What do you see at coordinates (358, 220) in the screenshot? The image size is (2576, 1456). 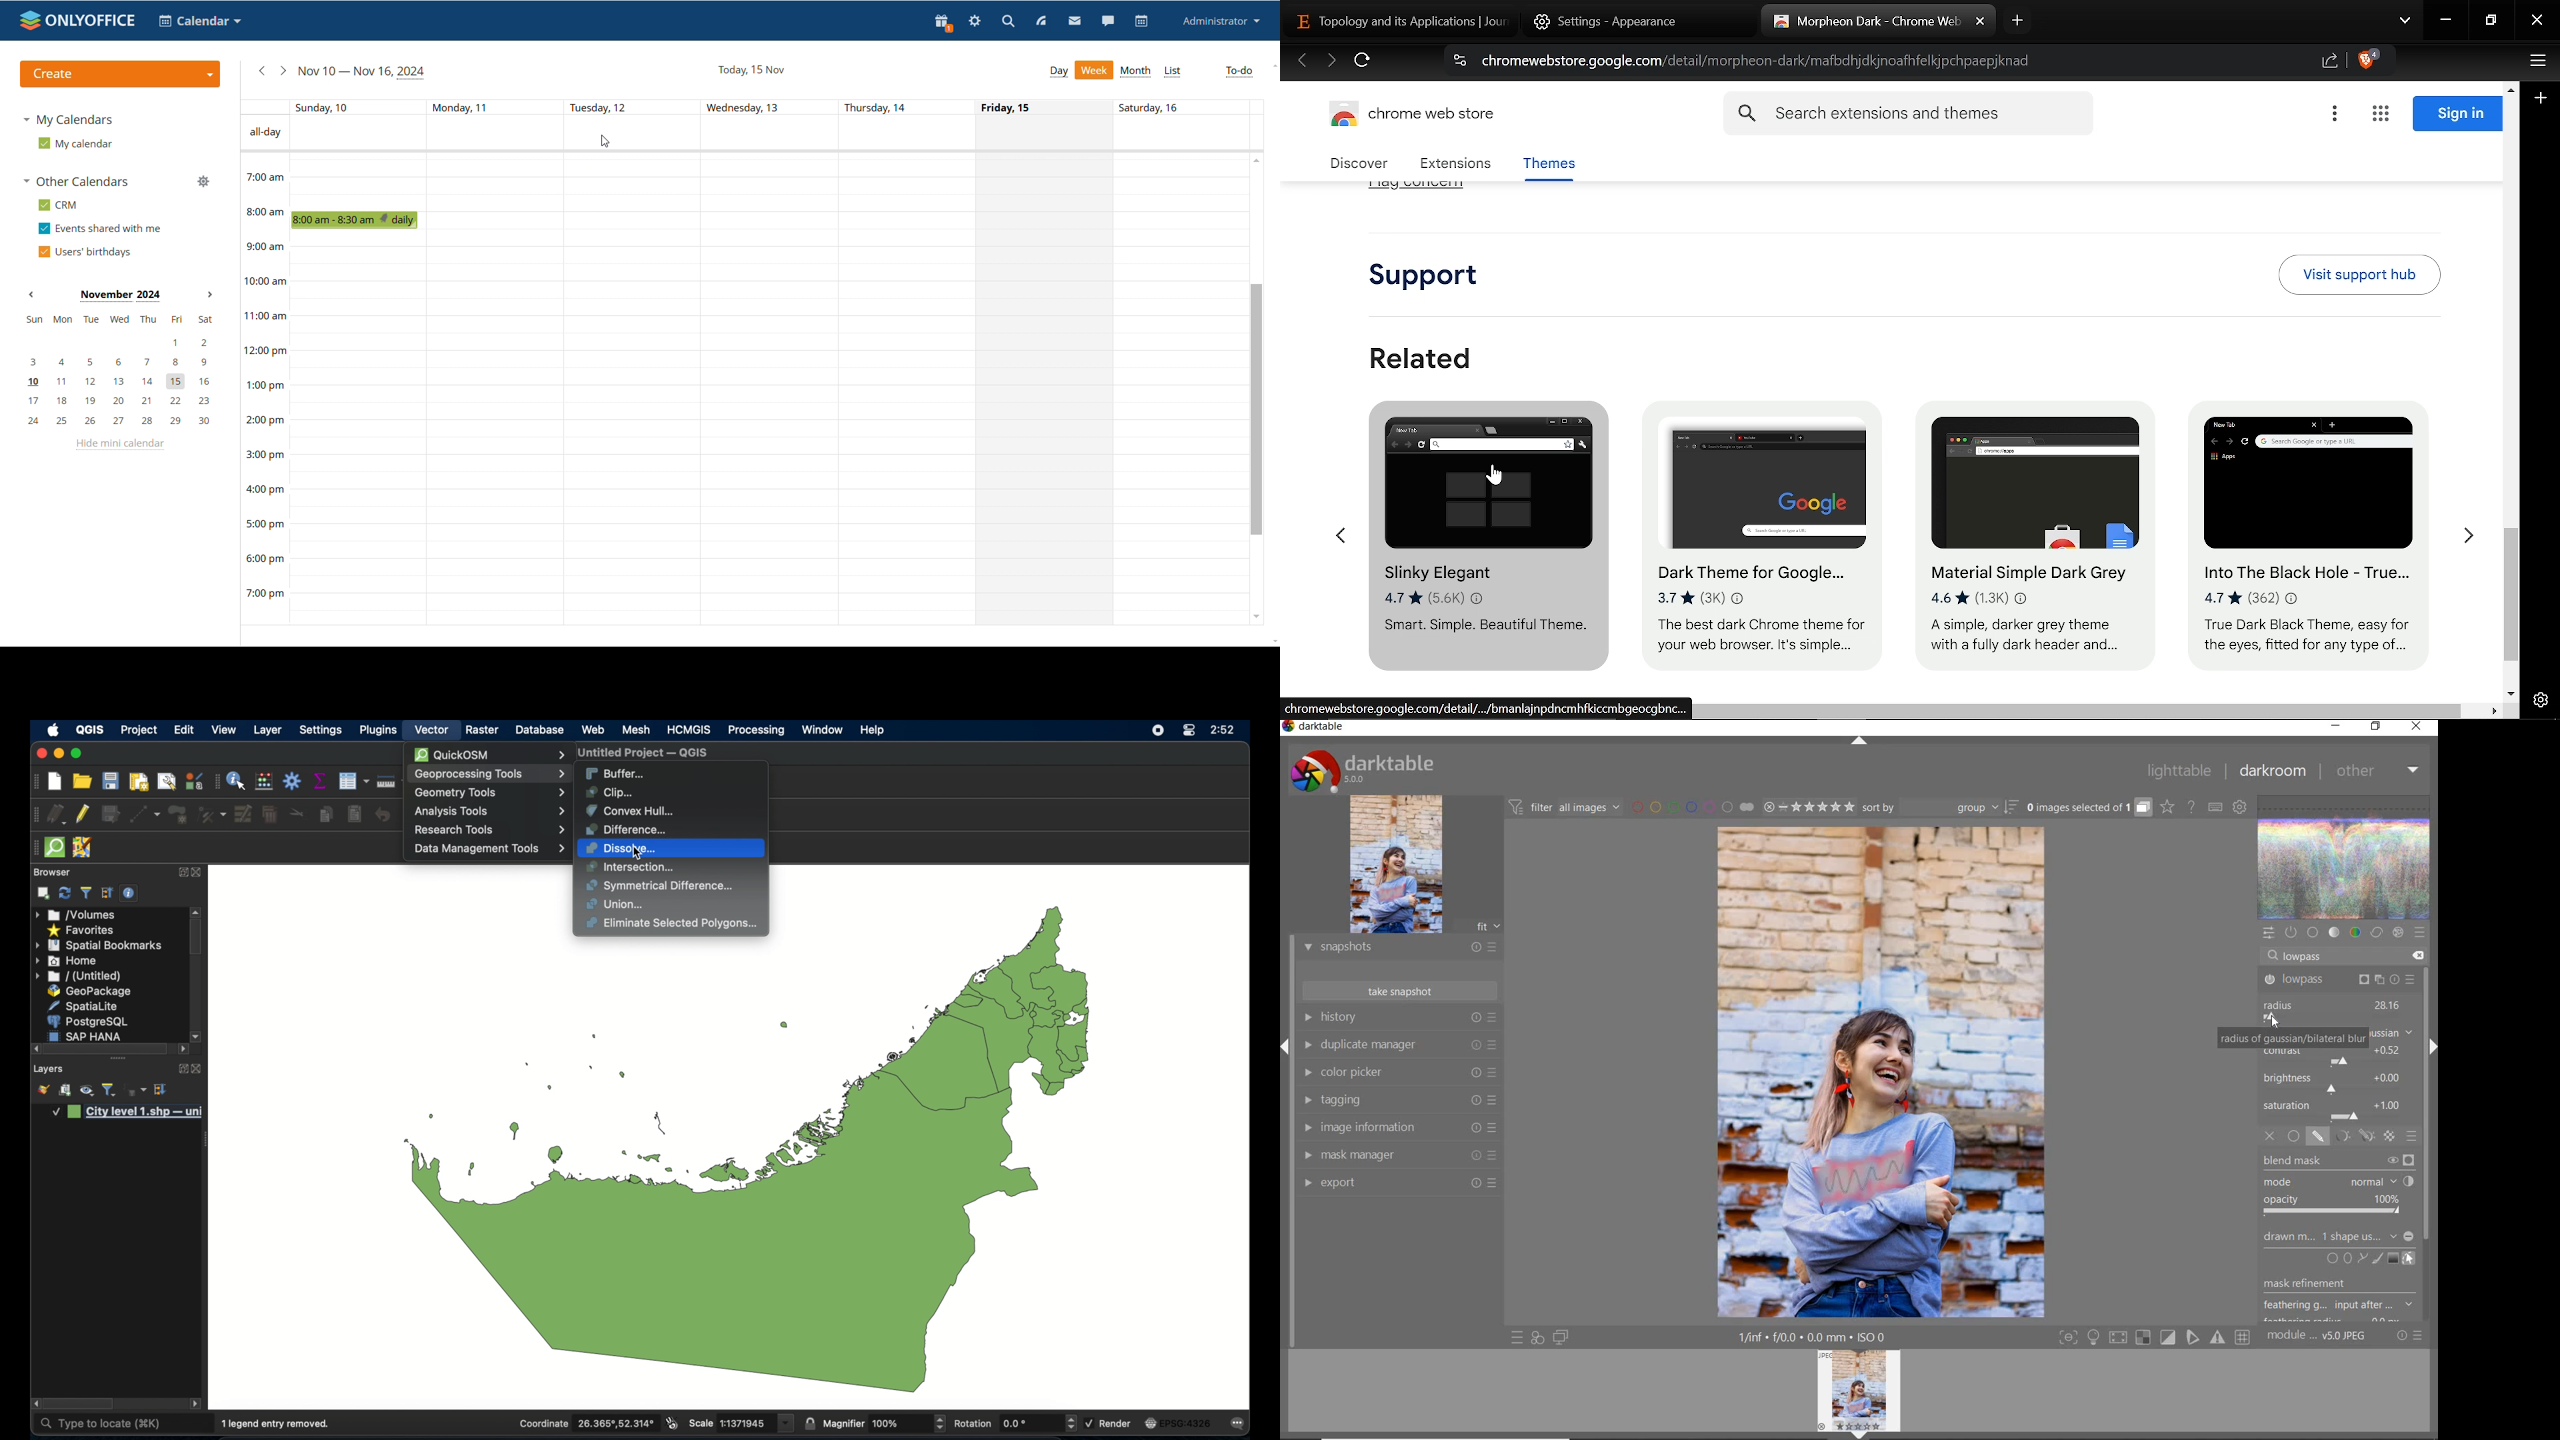 I see `scheduled event` at bounding box center [358, 220].